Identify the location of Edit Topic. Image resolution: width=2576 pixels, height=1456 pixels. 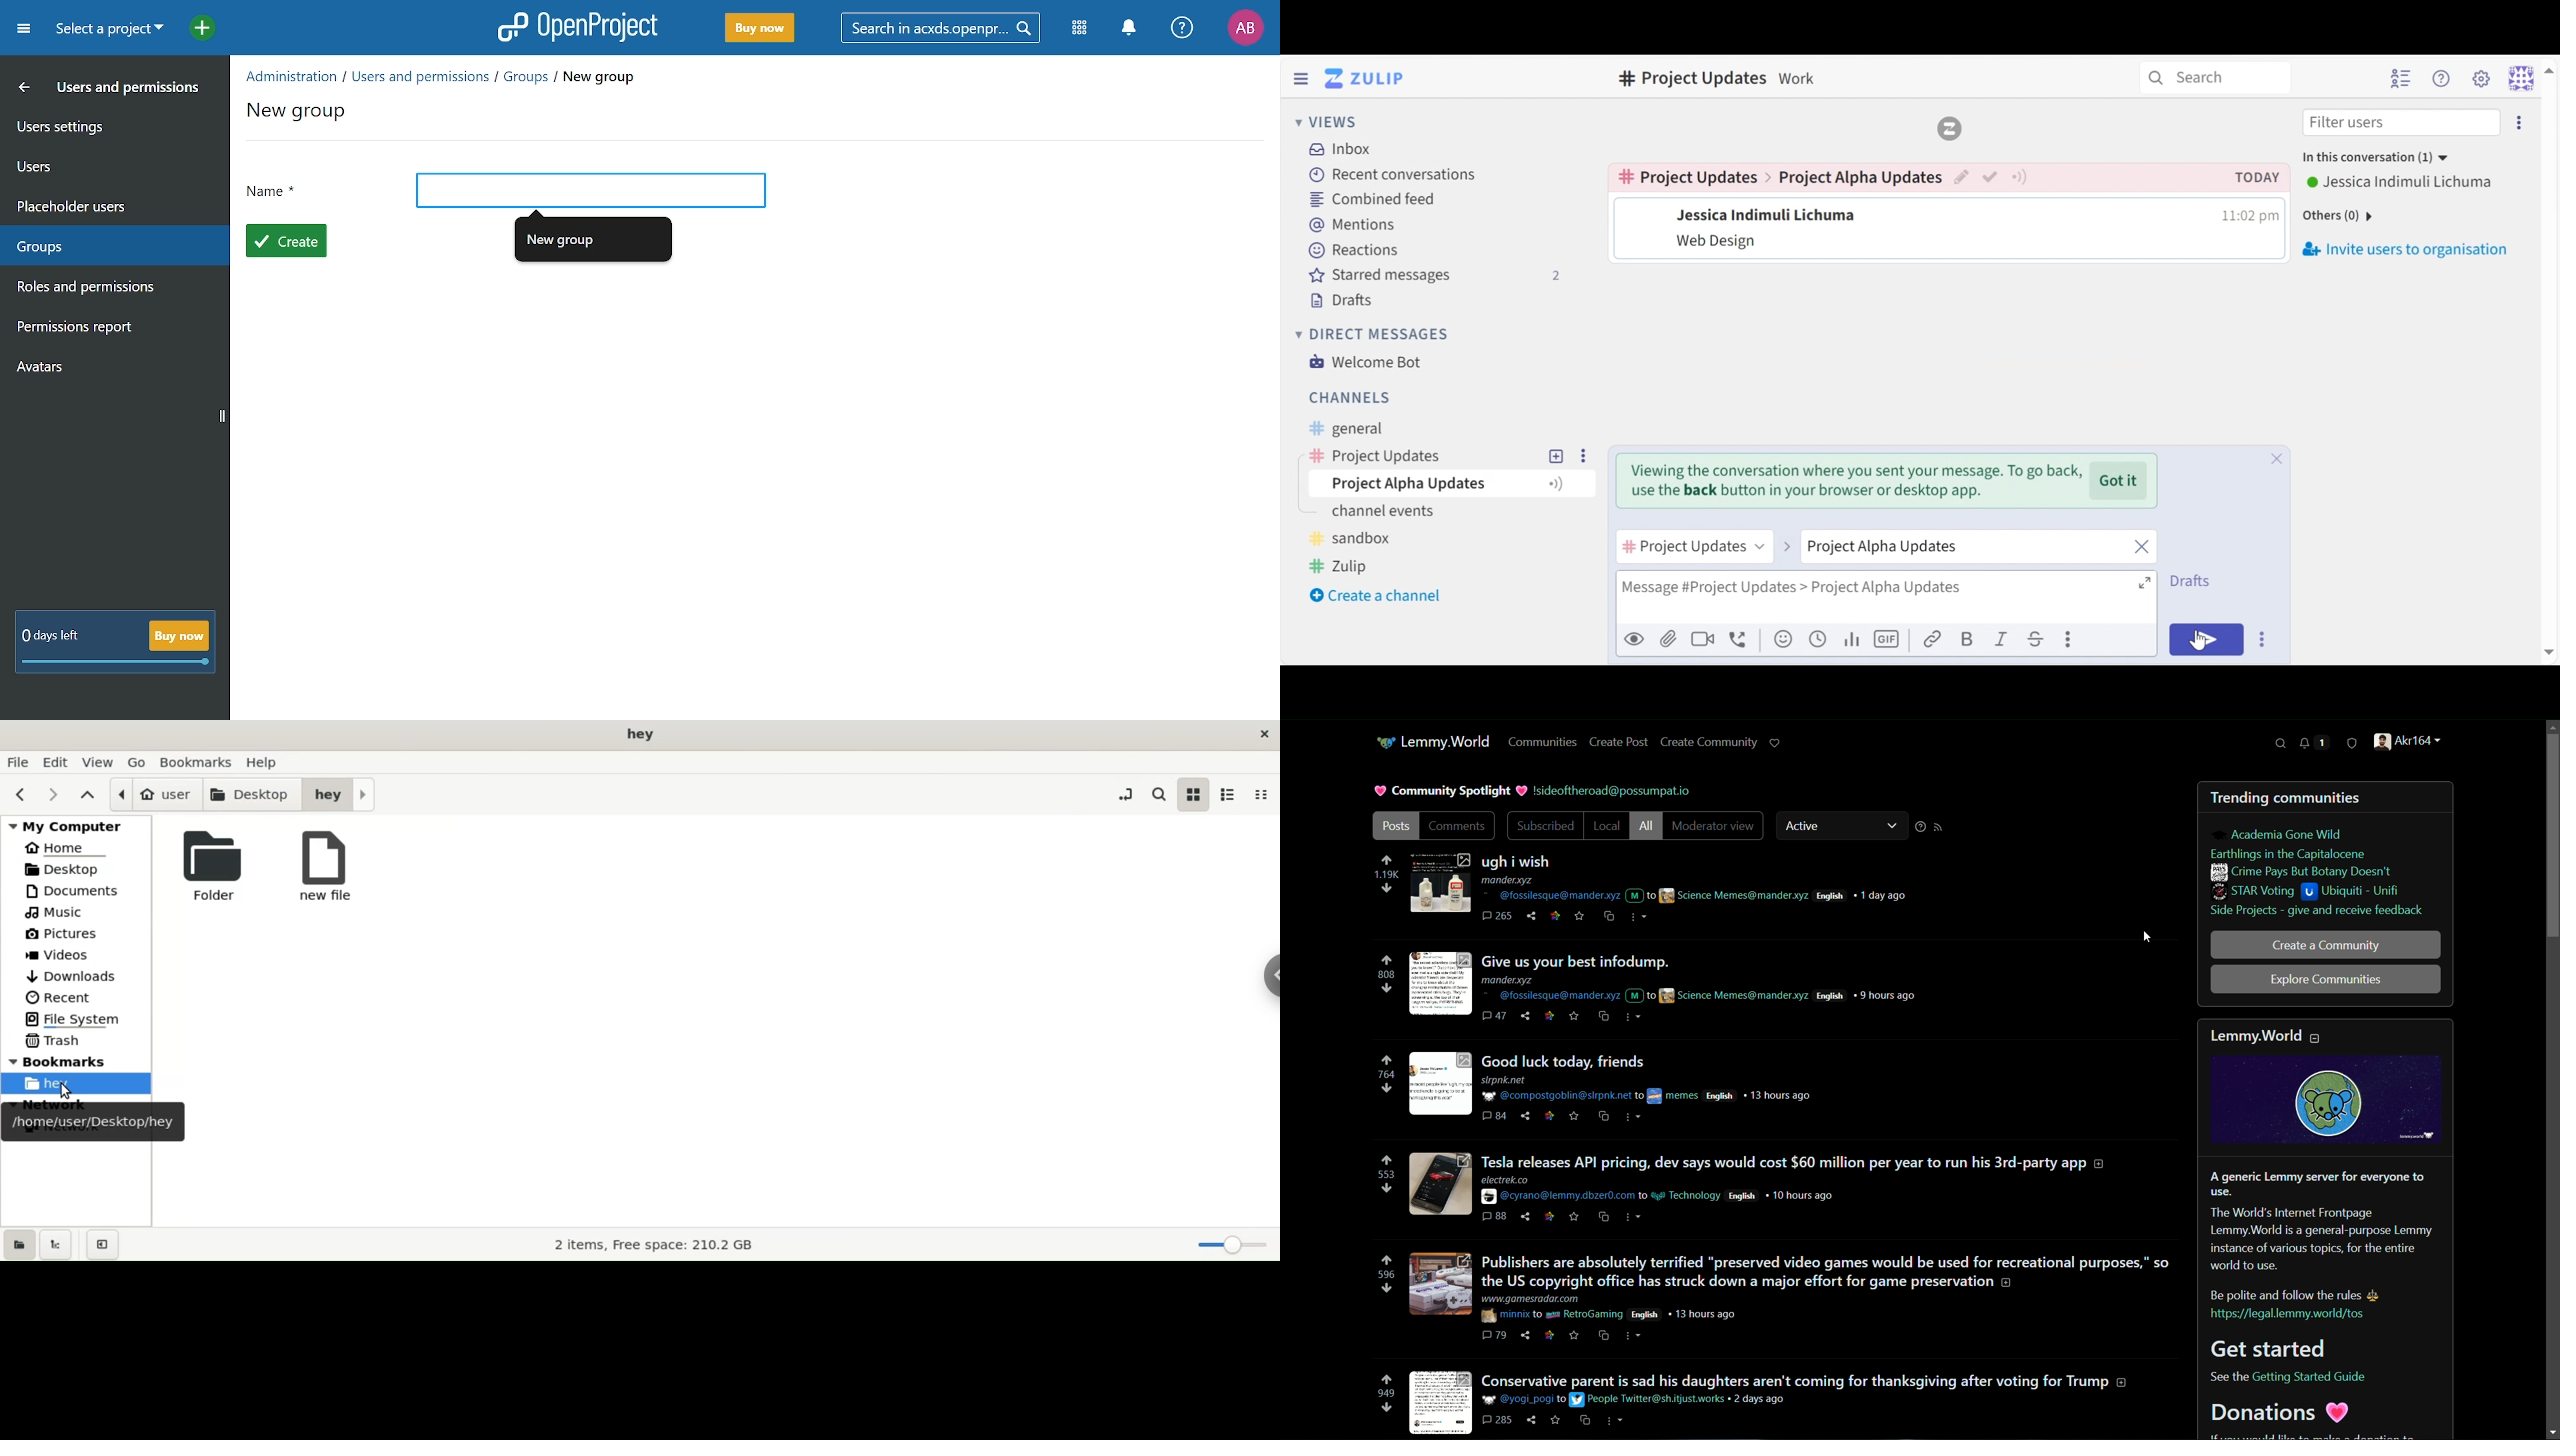
(1961, 177).